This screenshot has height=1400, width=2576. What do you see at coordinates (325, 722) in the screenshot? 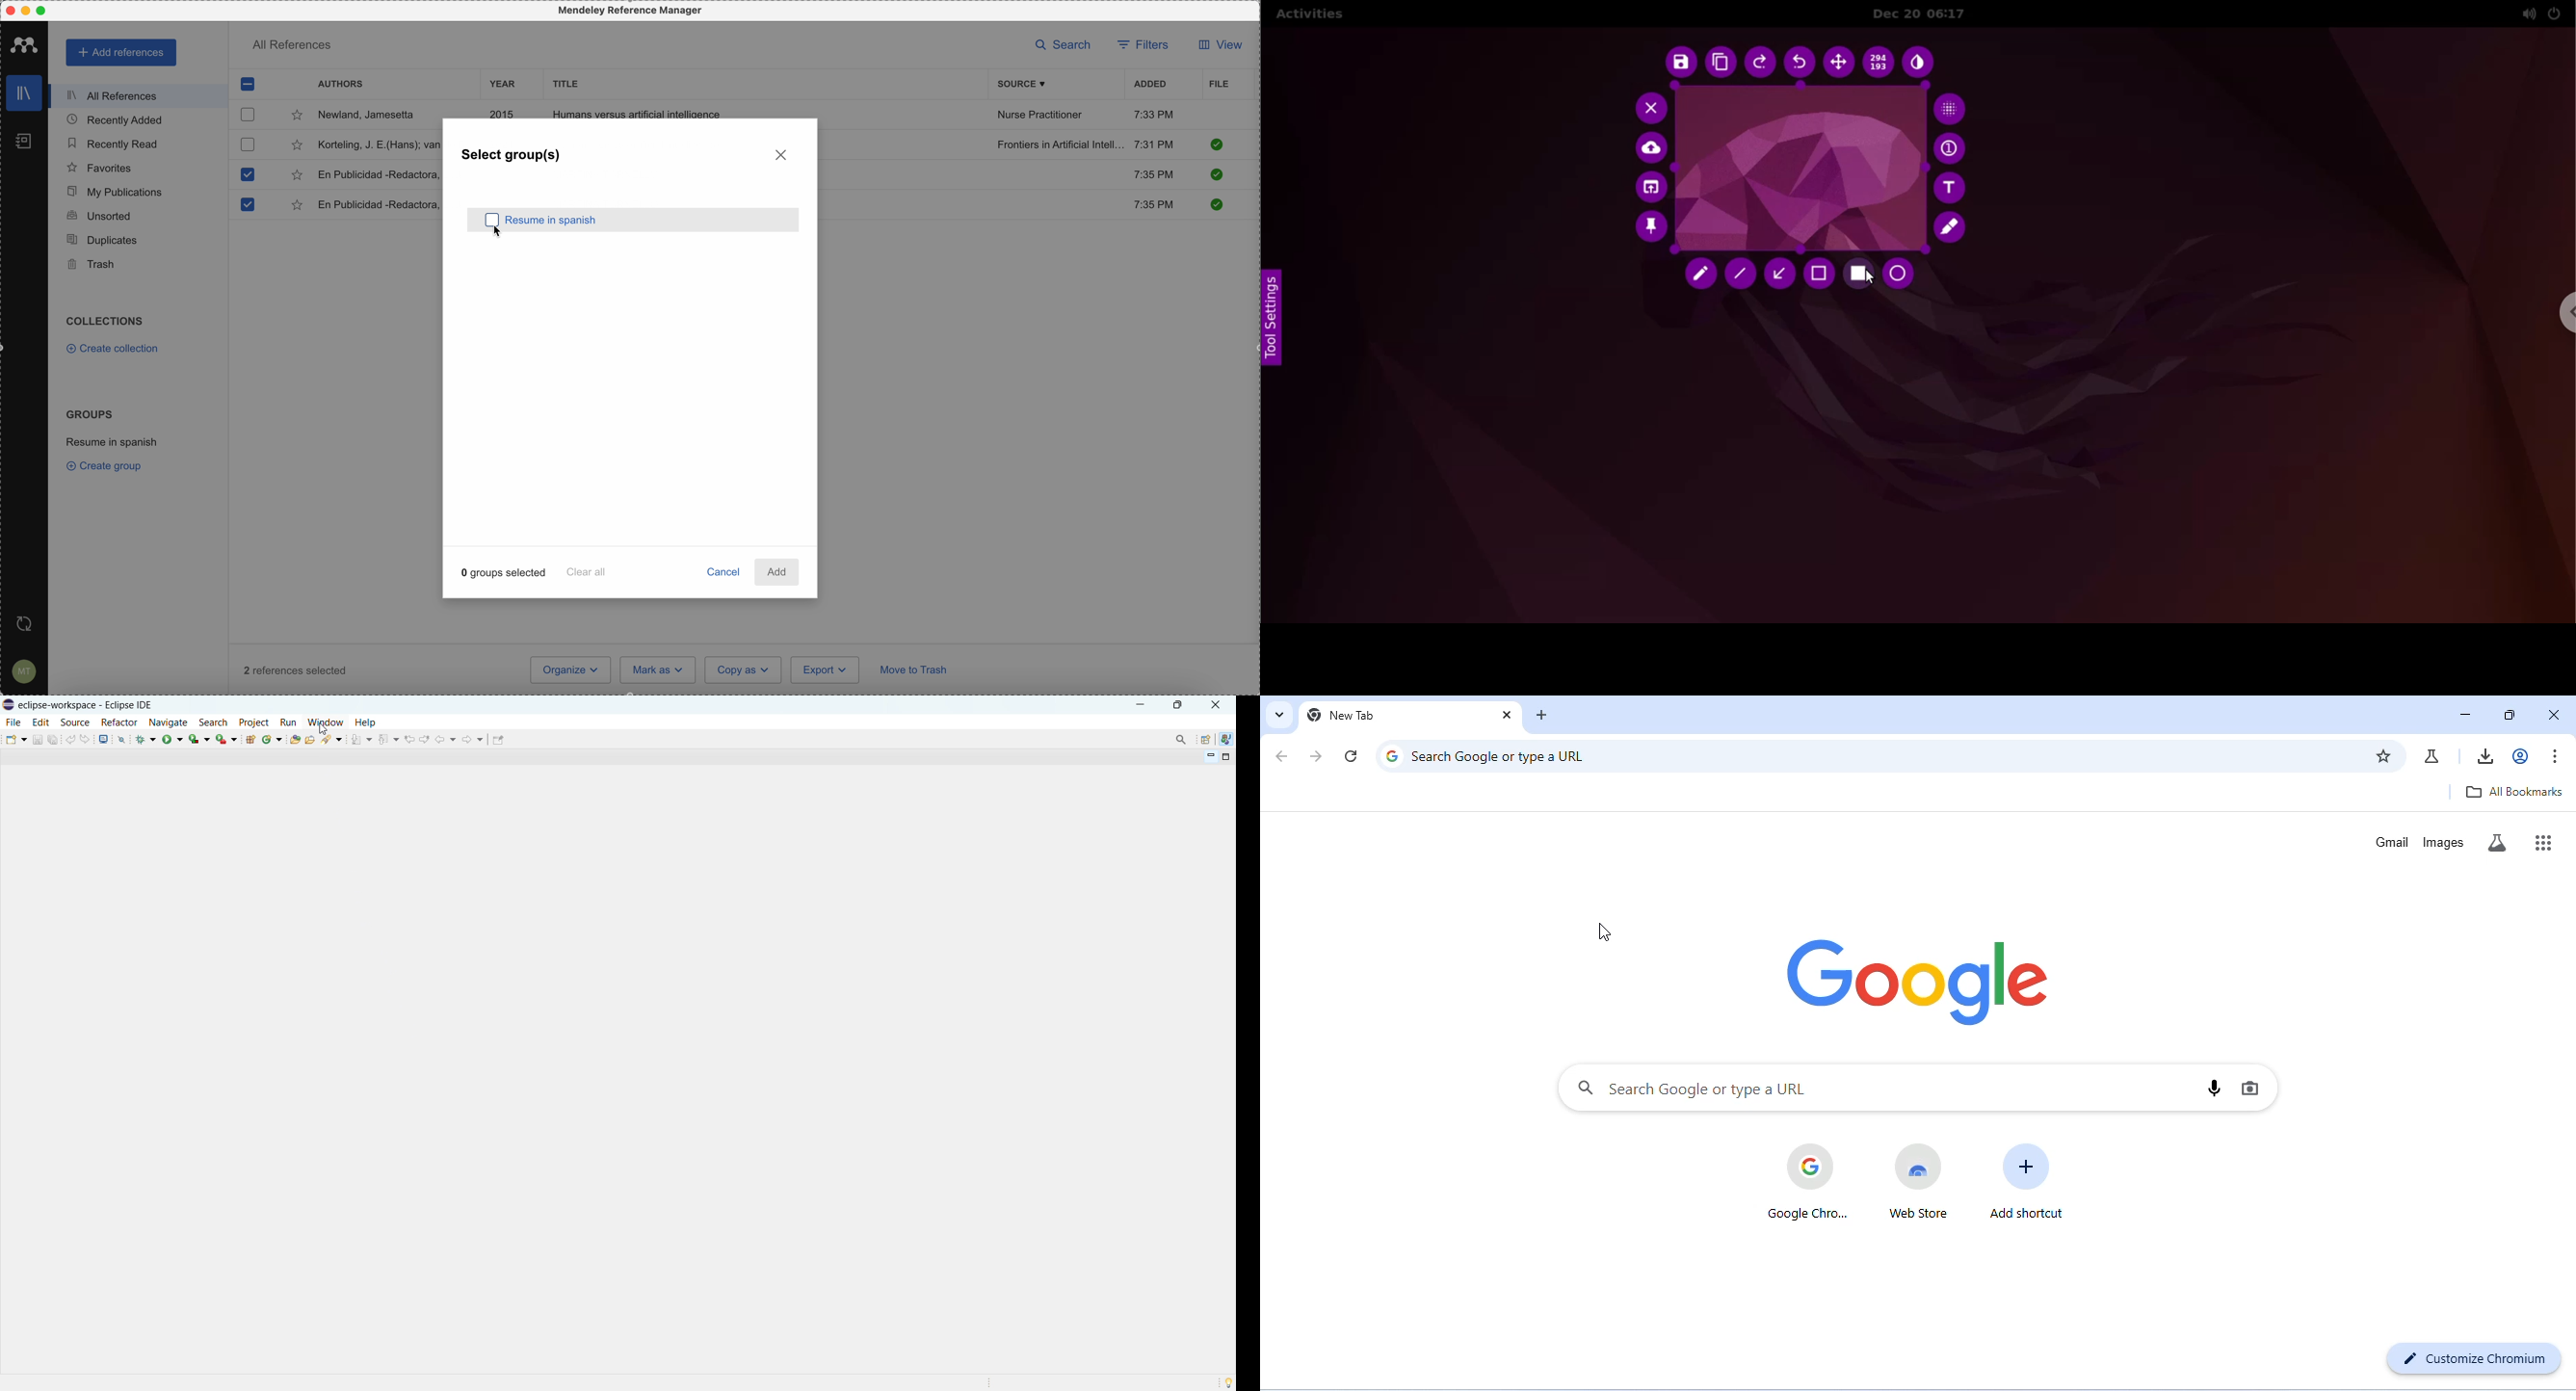
I see `window` at bounding box center [325, 722].